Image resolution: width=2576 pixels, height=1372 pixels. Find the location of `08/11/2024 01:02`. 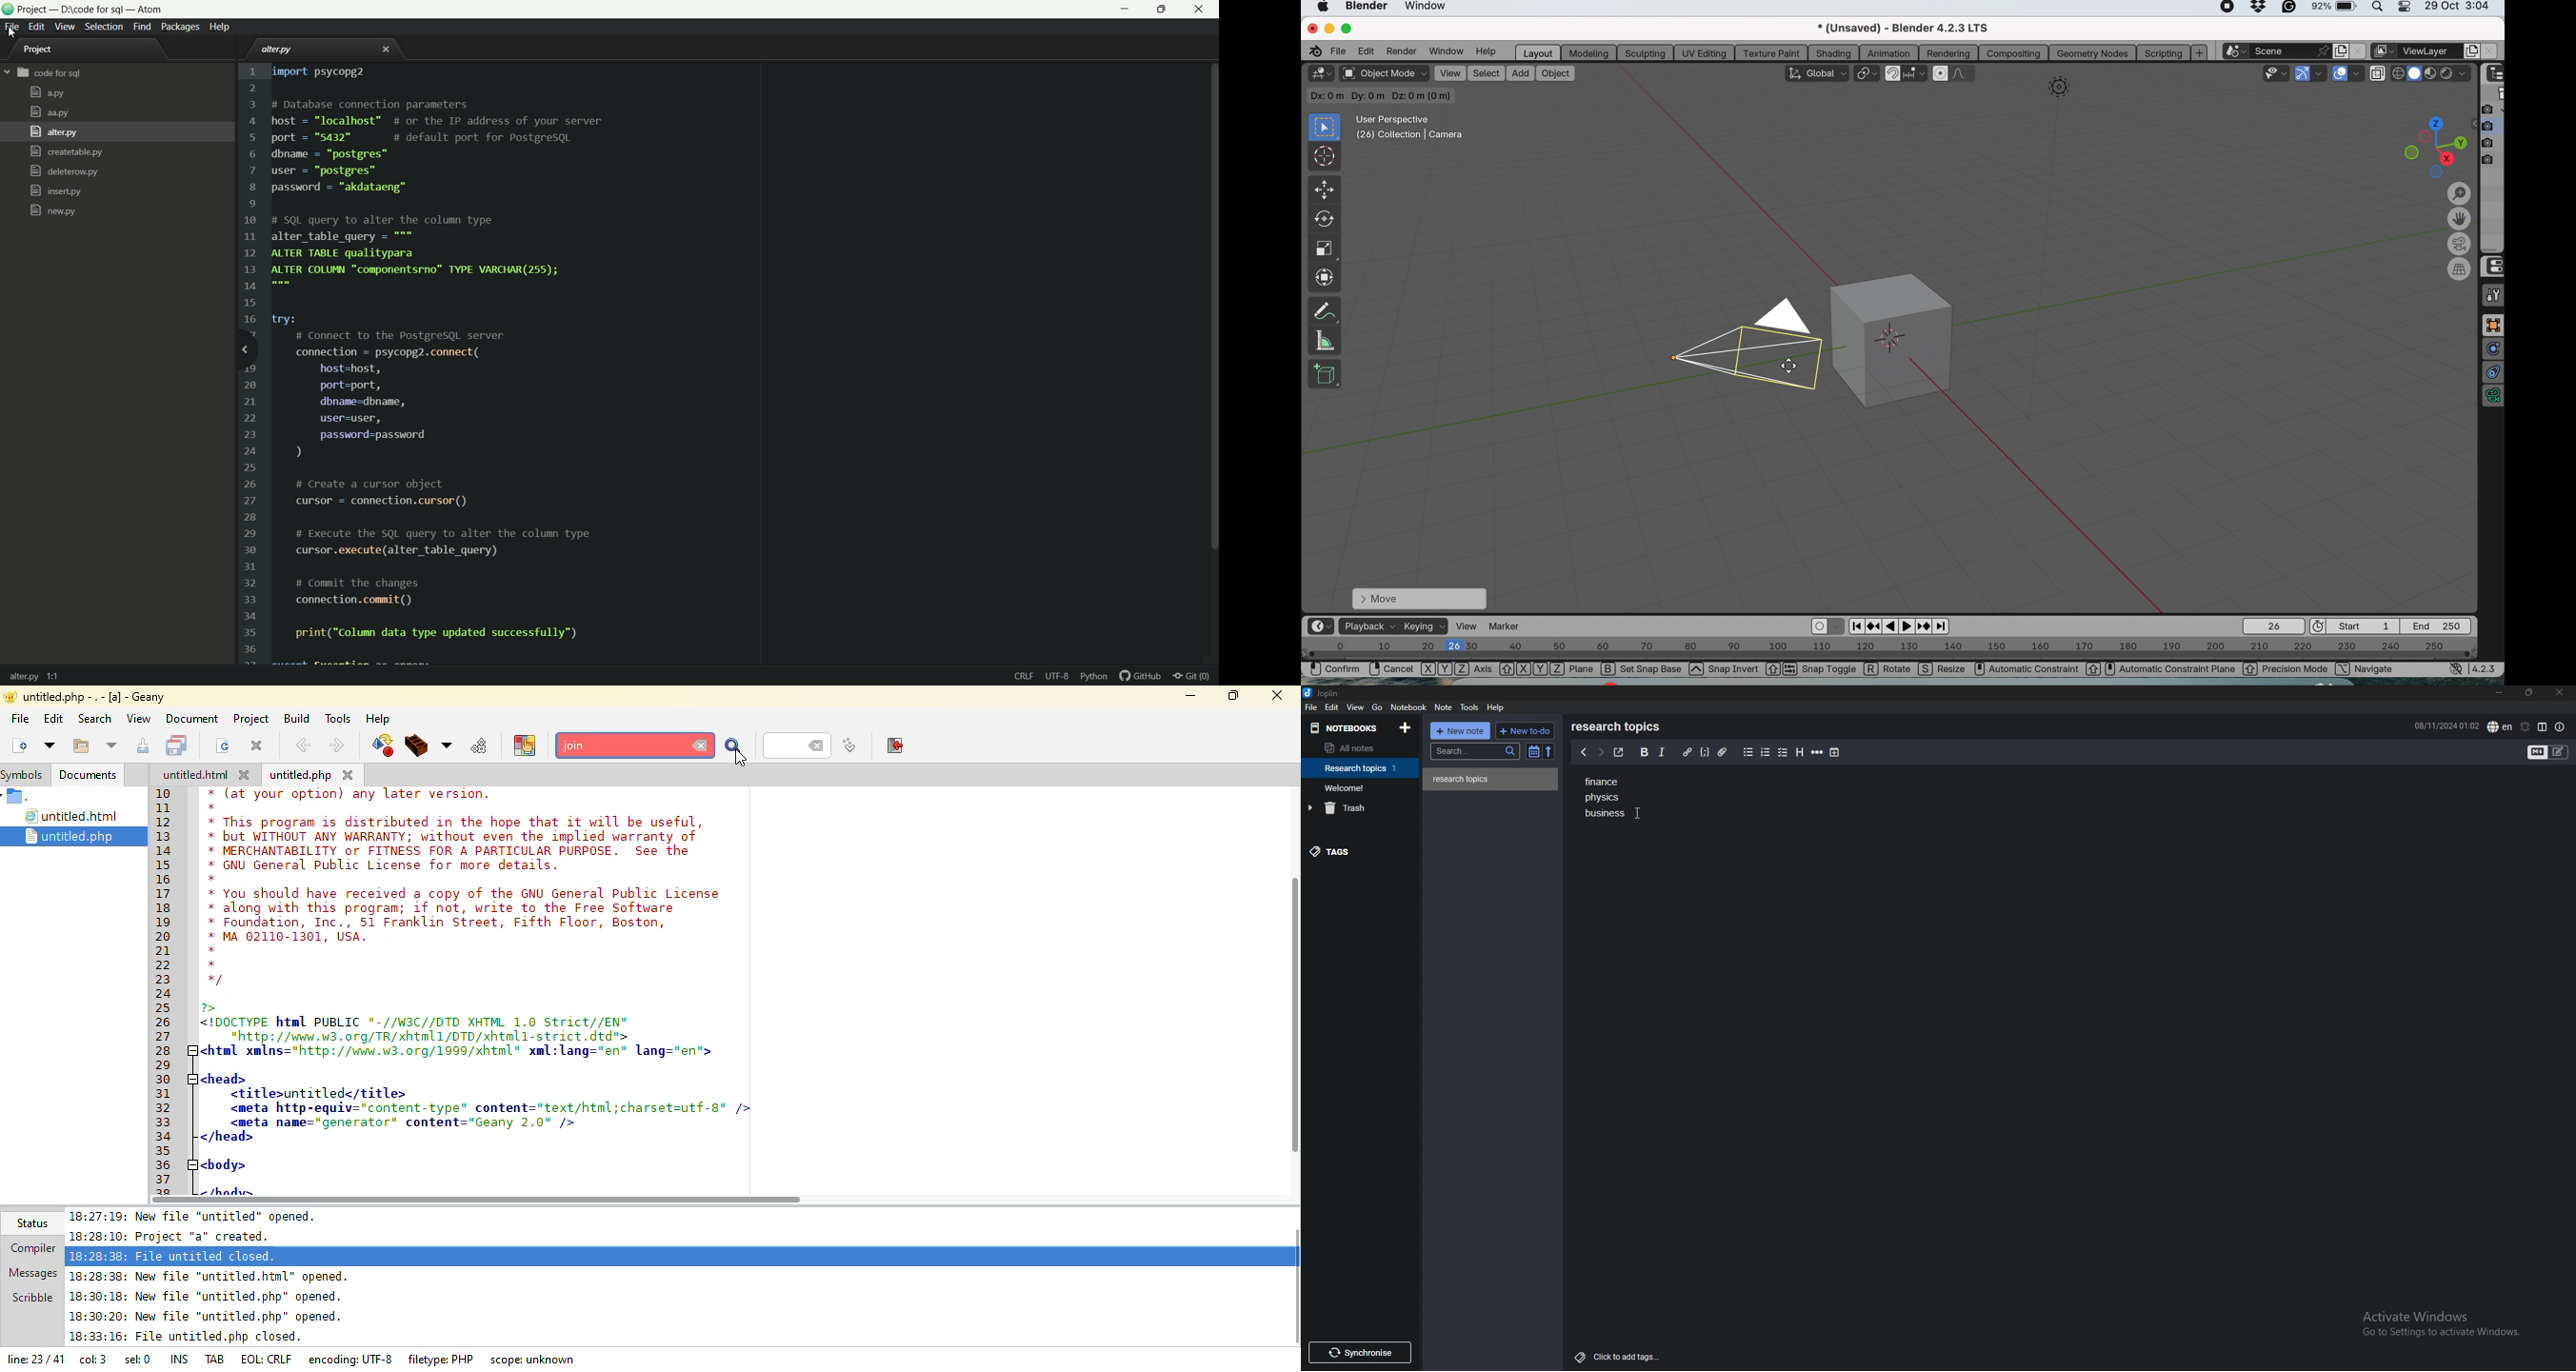

08/11/2024 01:02 is located at coordinates (2446, 725).